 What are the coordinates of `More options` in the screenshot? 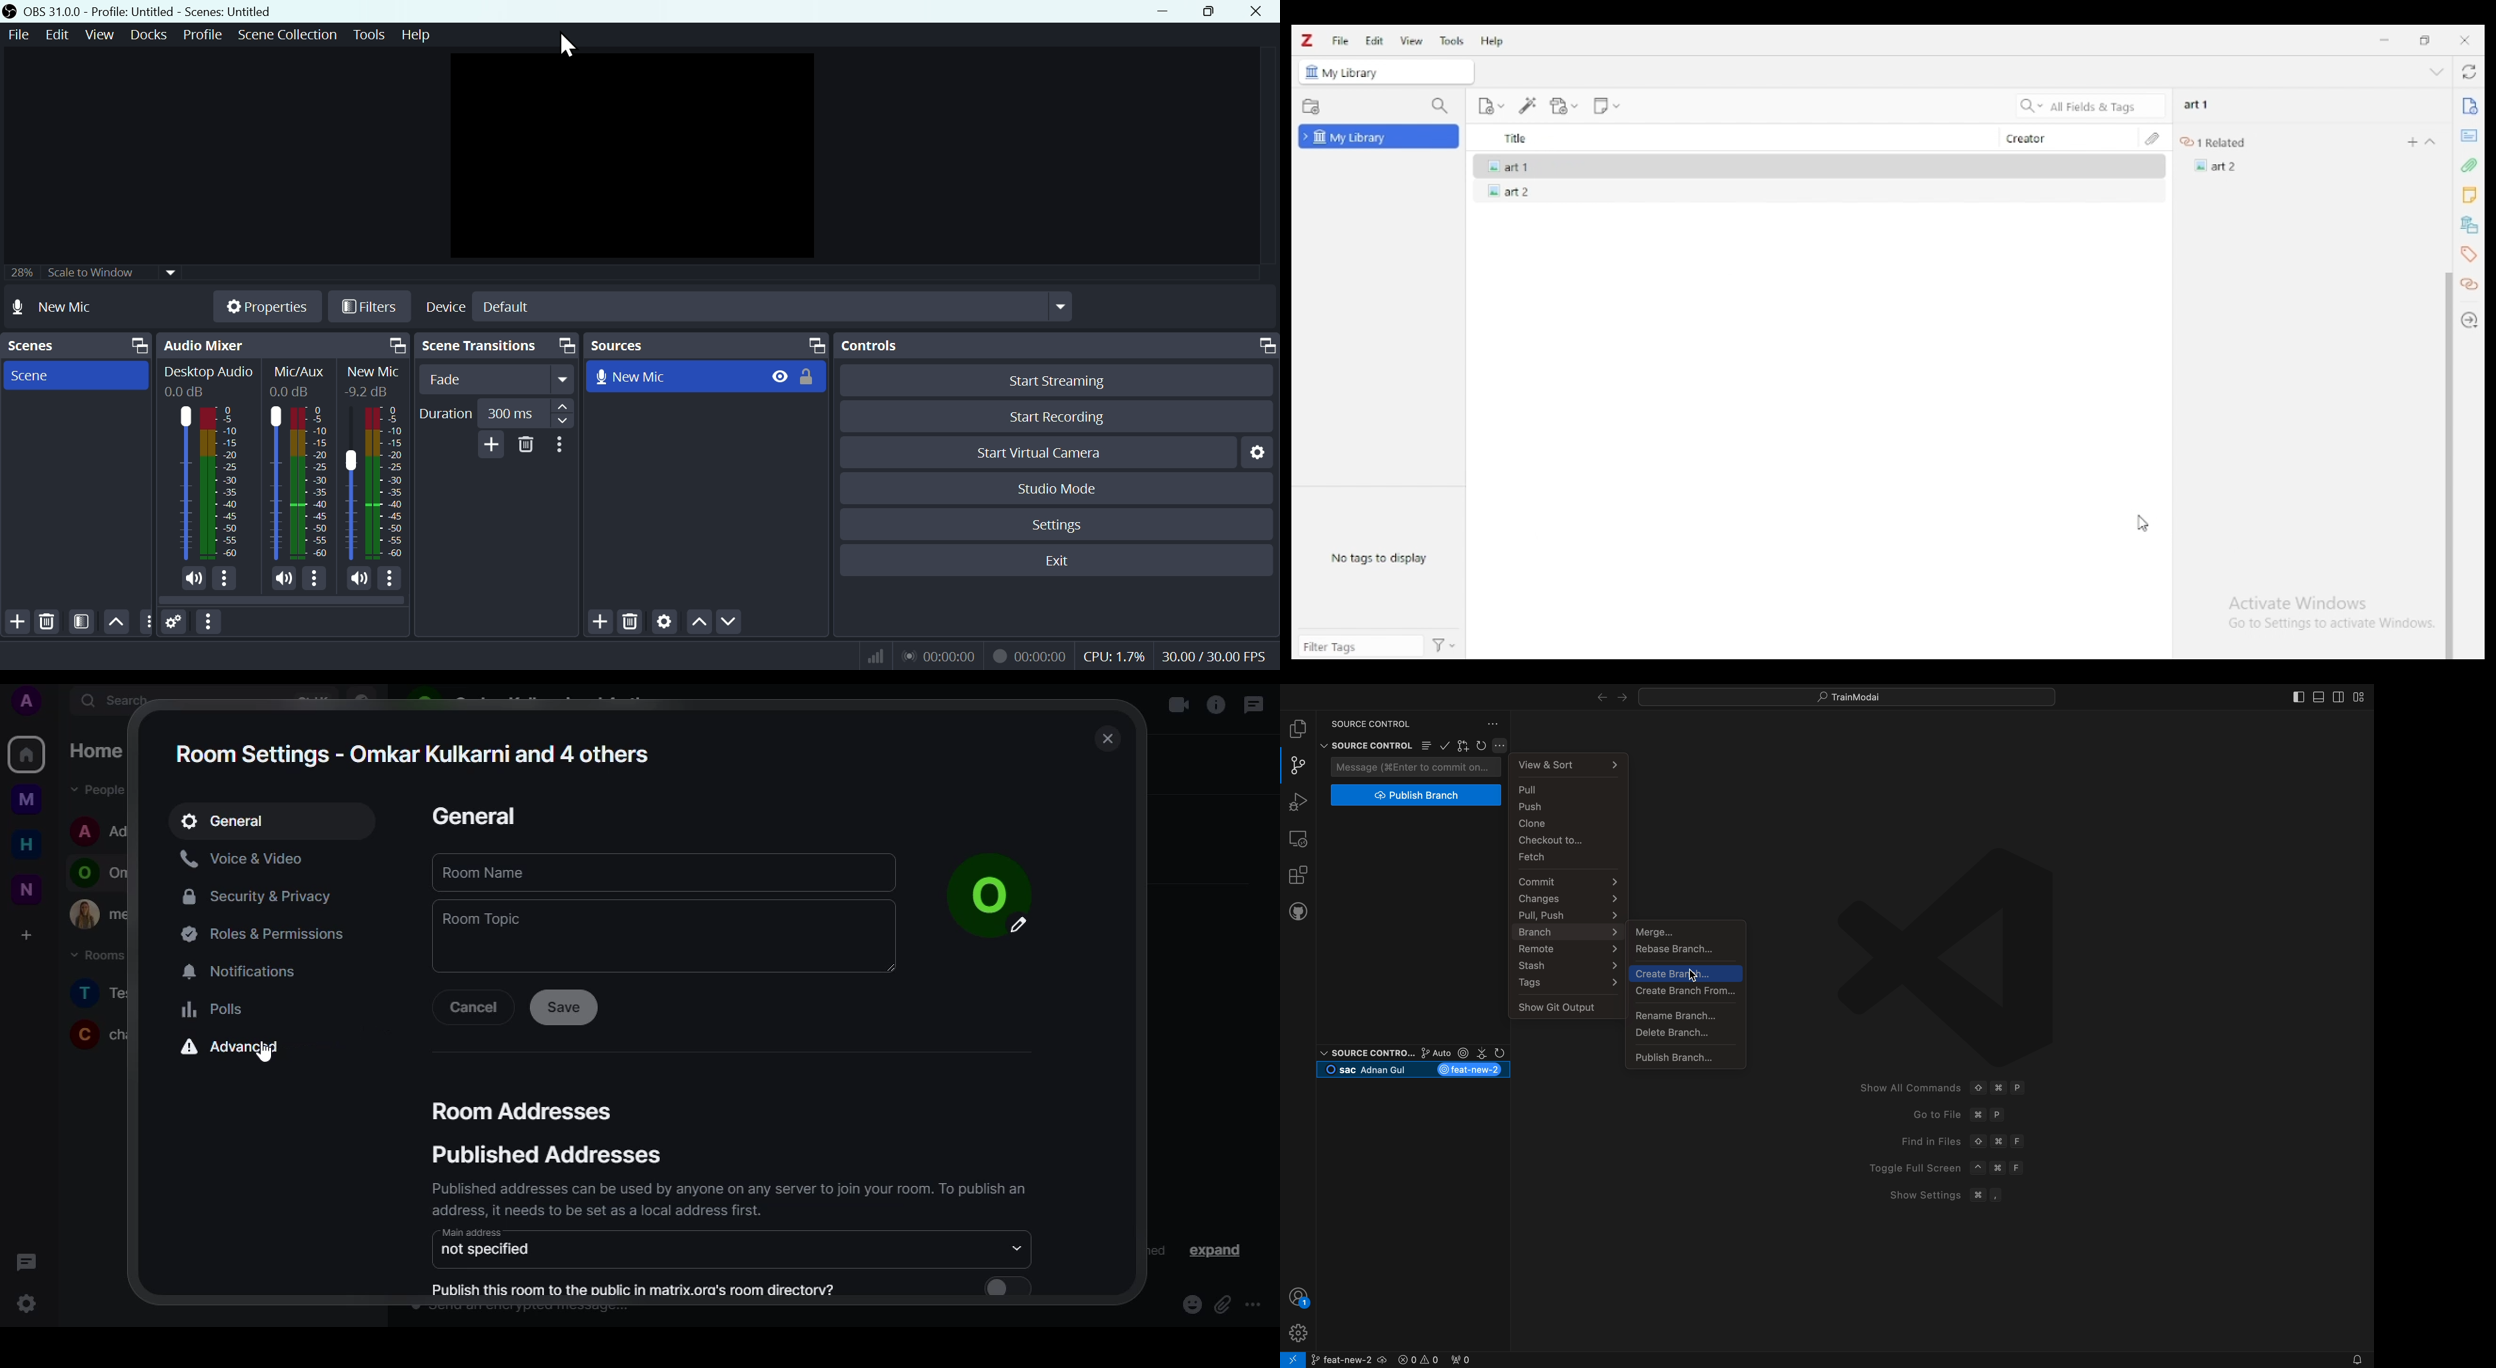 It's located at (225, 580).